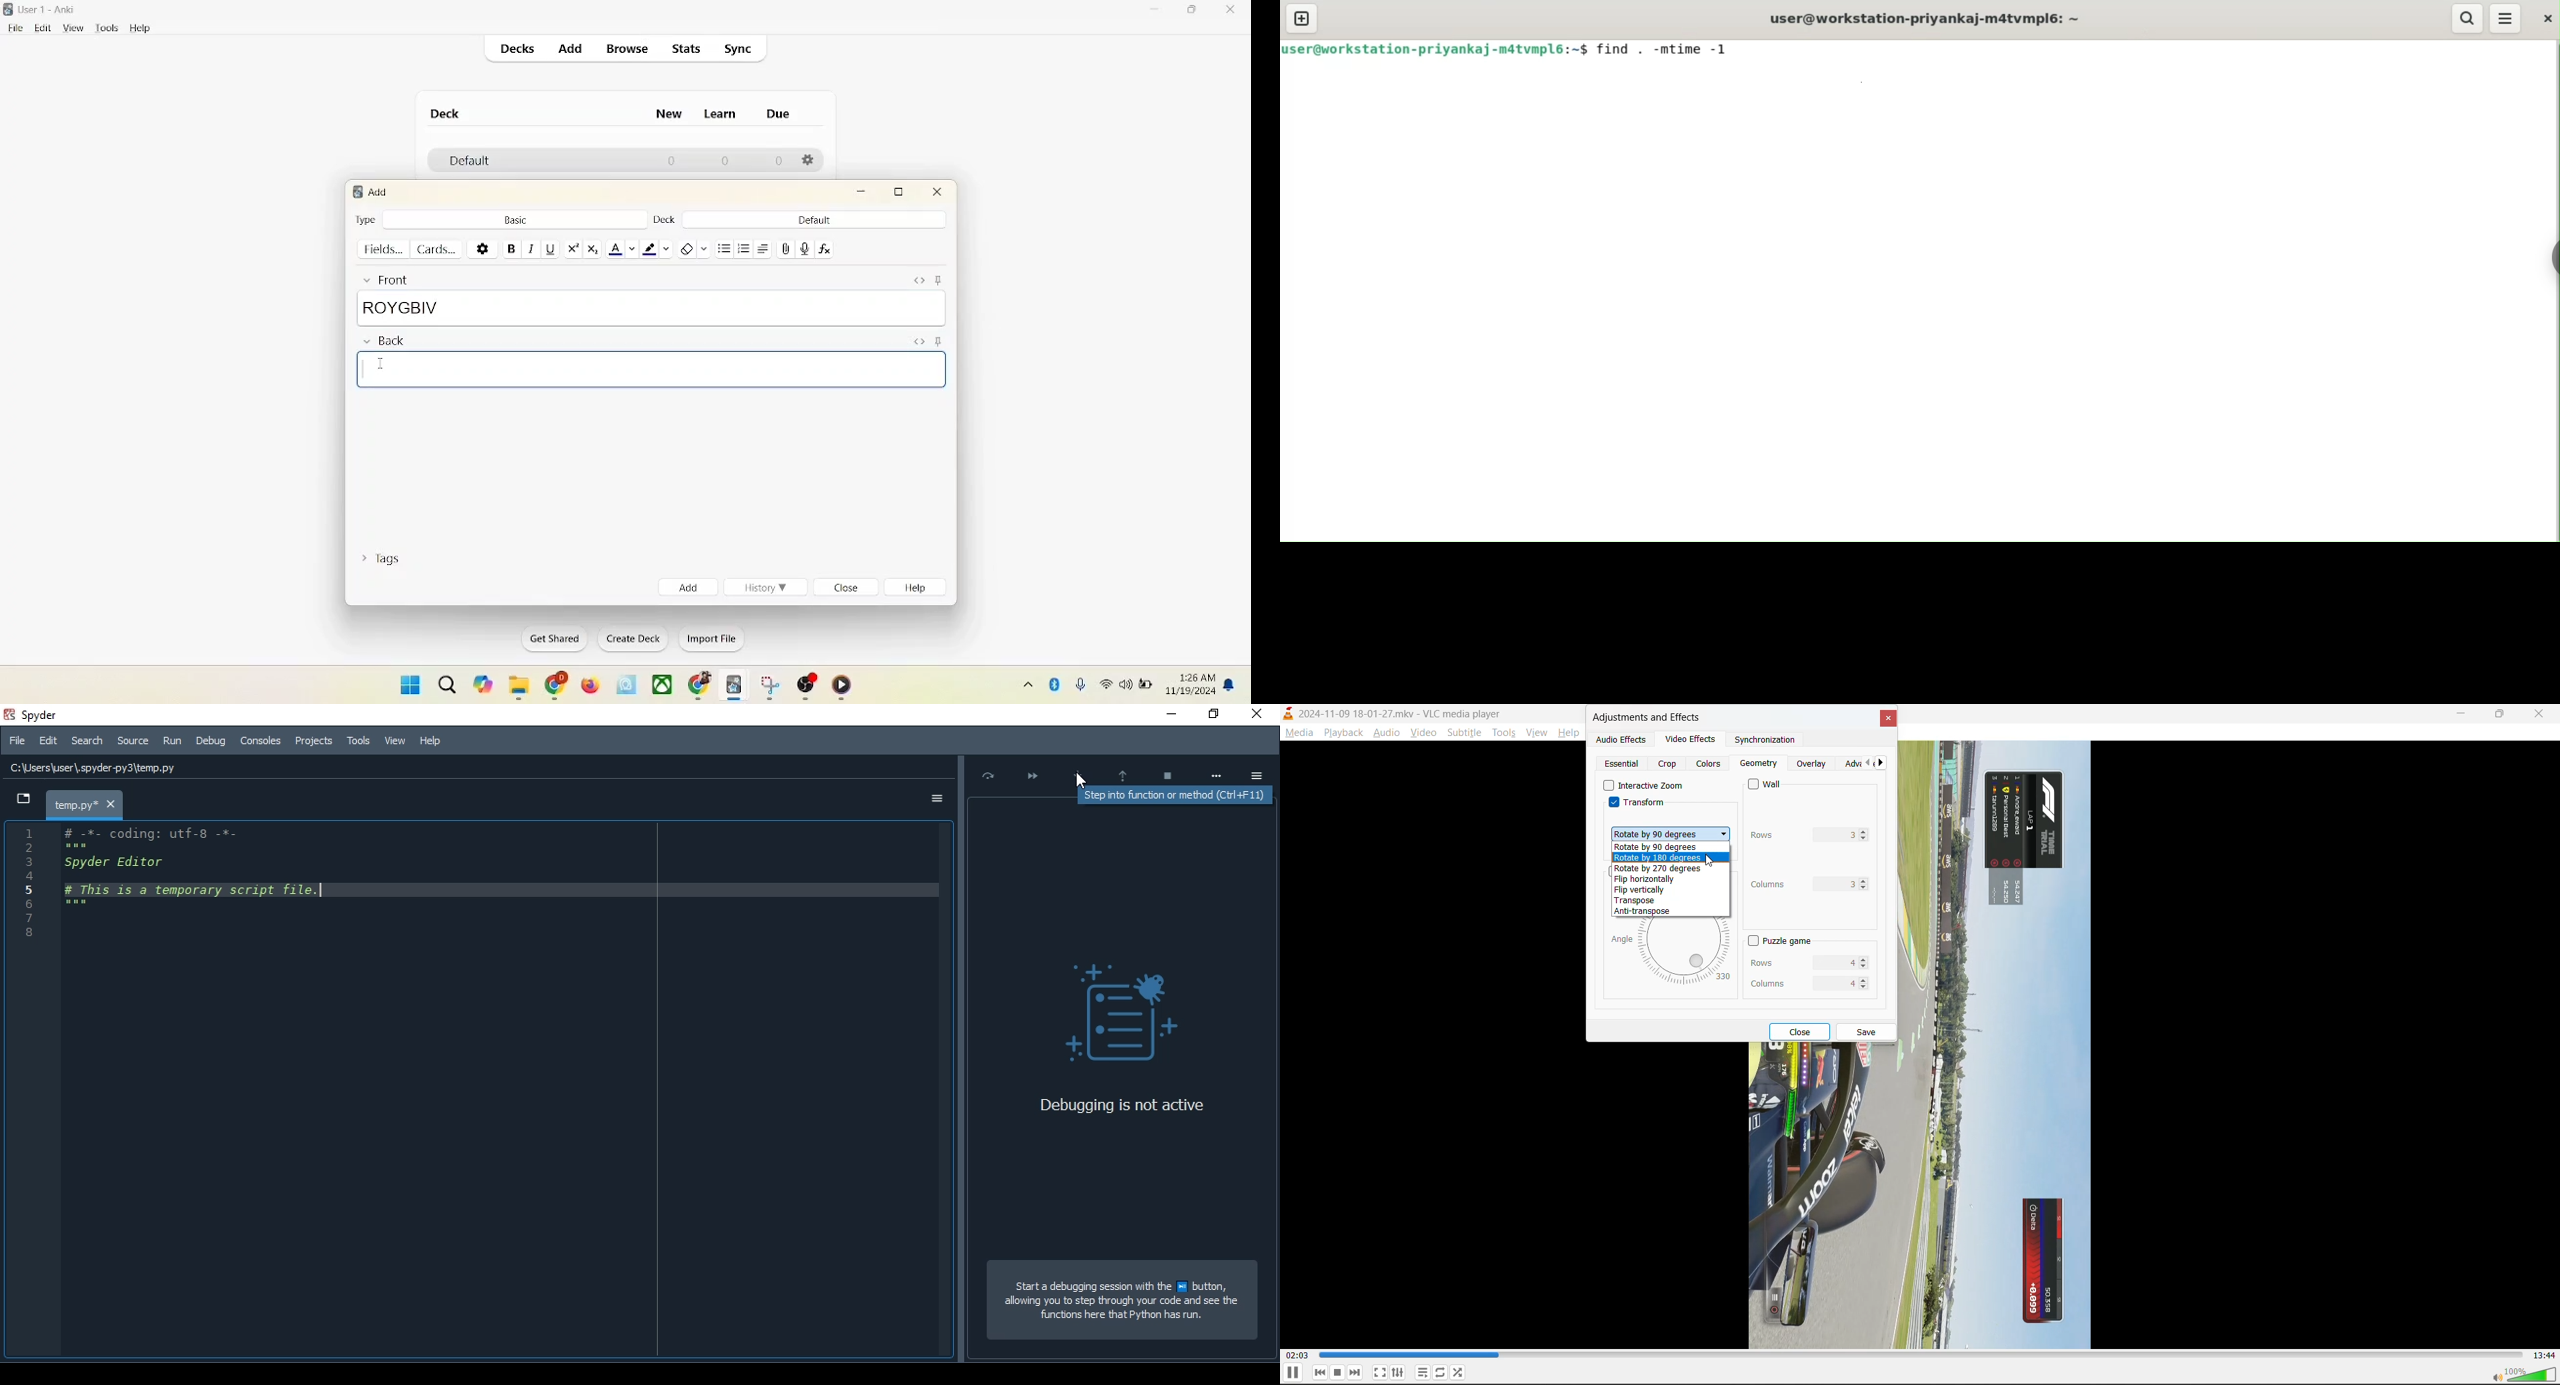  What do you see at coordinates (622, 249) in the screenshot?
I see `text color` at bounding box center [622, 249].